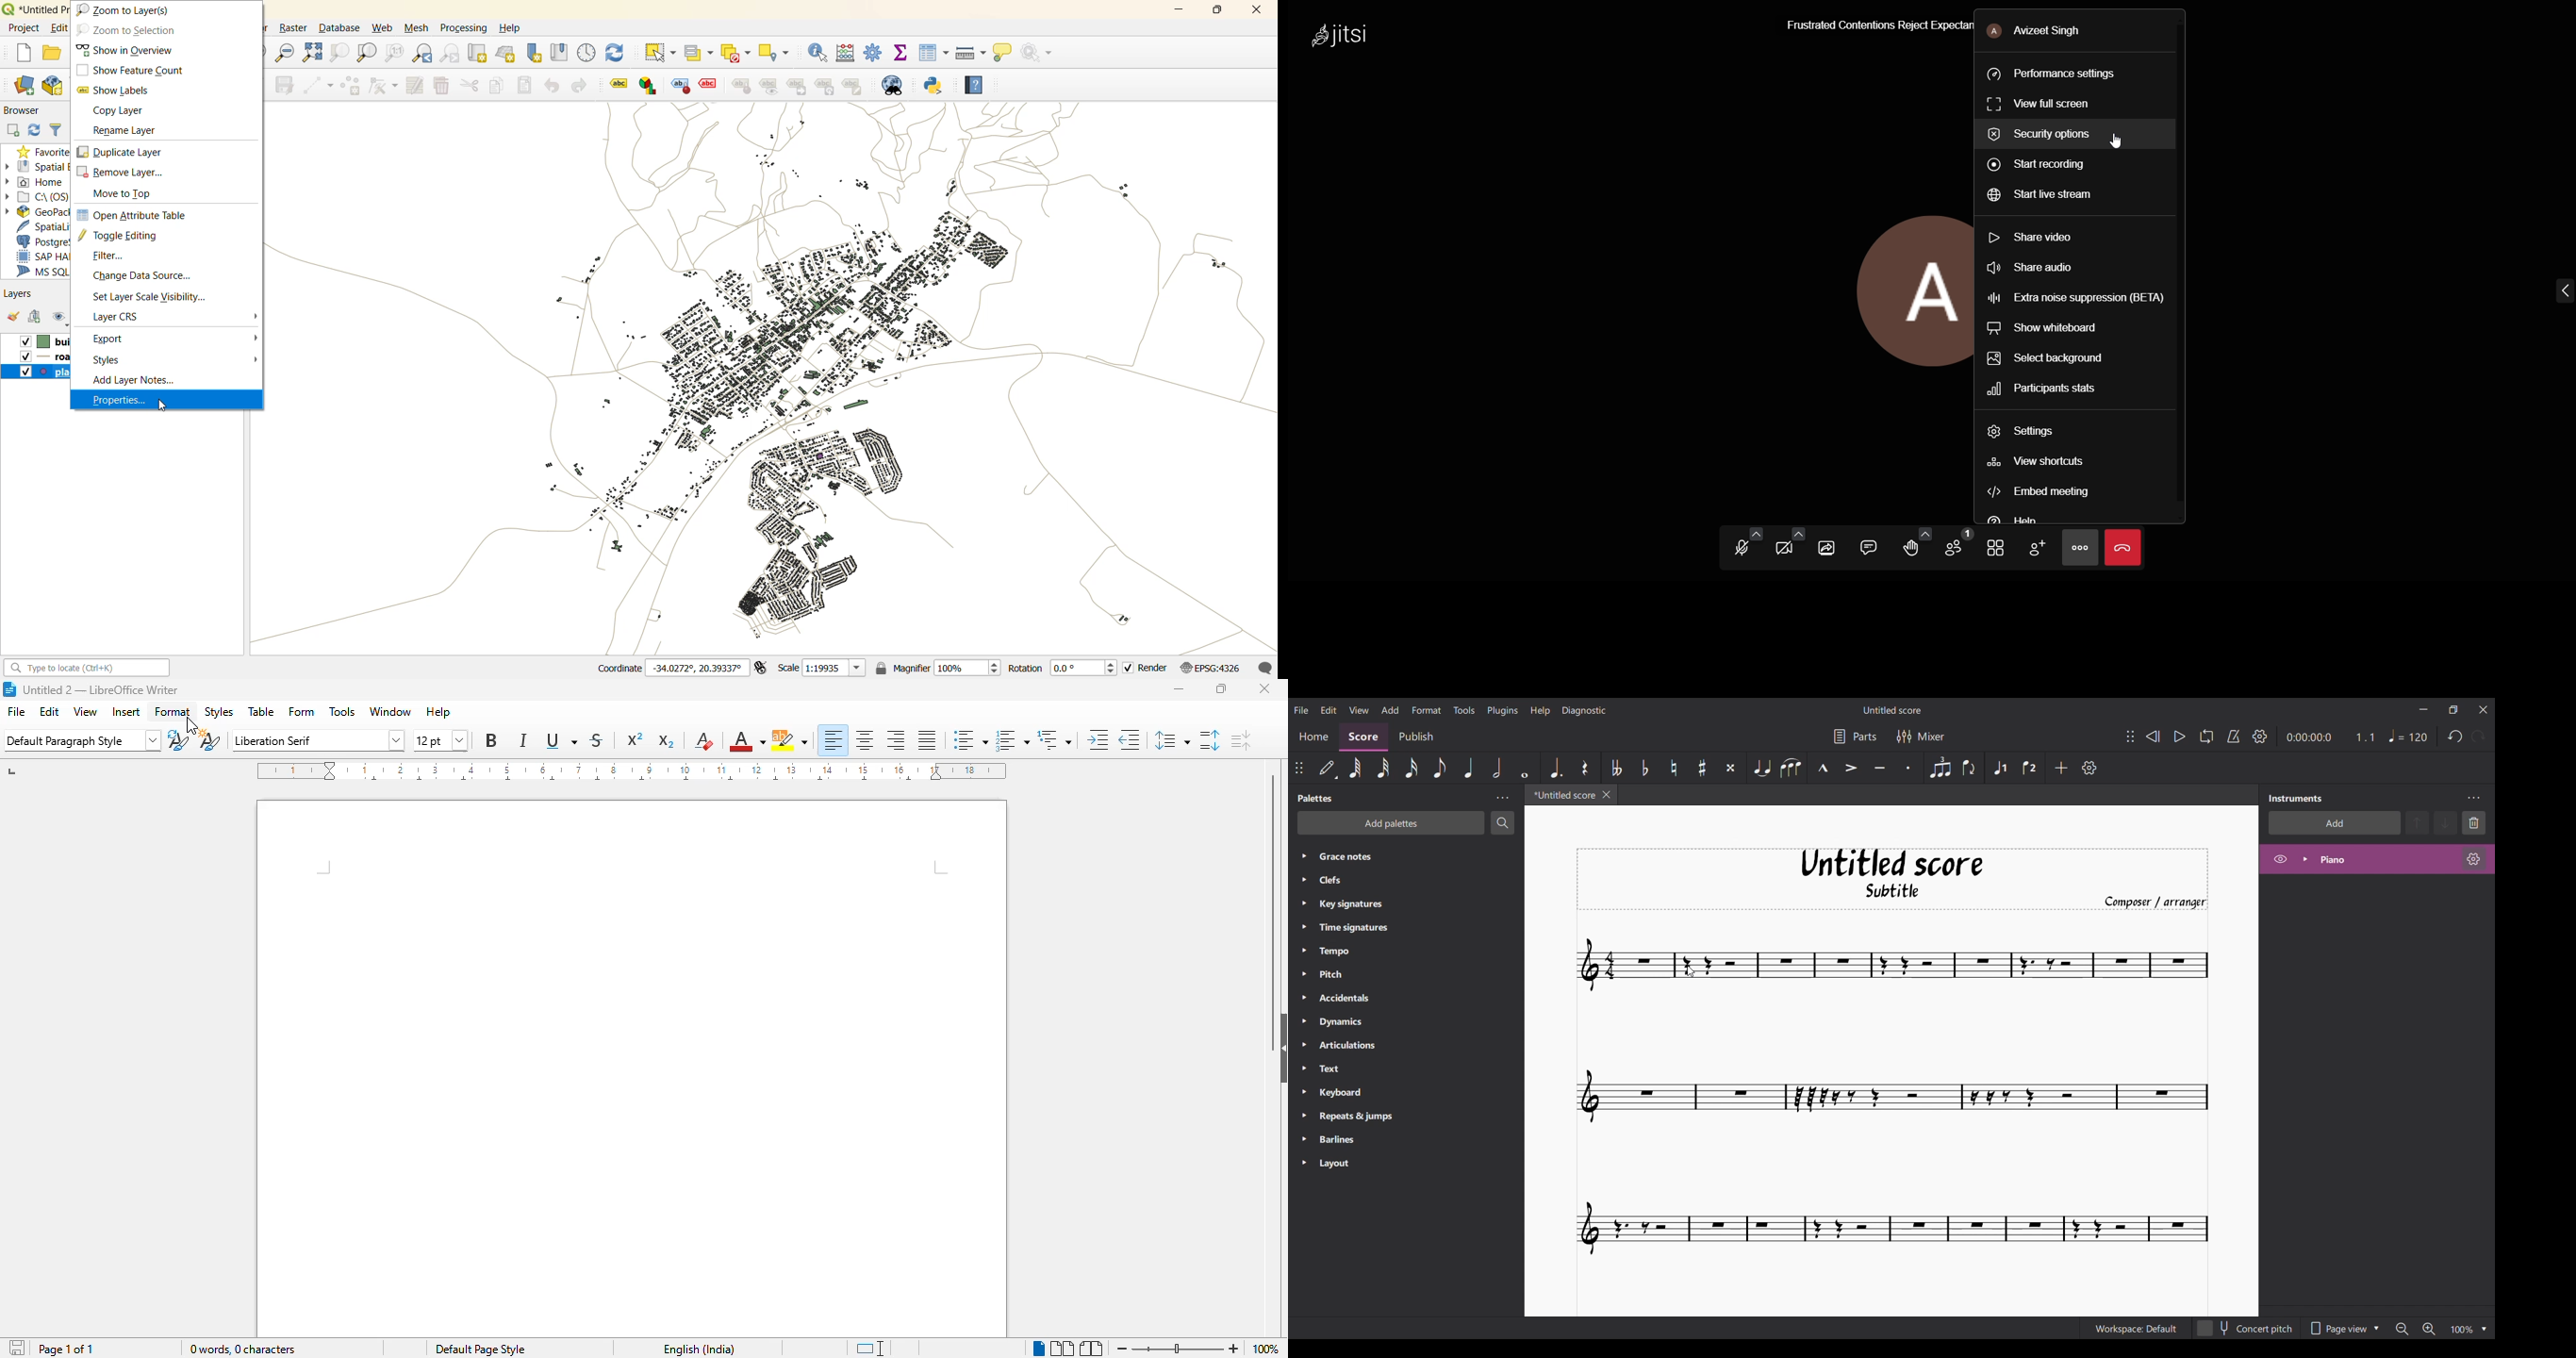 This screenshot has height=1372, width=2576. I want to click on paste, so click(527, 84).